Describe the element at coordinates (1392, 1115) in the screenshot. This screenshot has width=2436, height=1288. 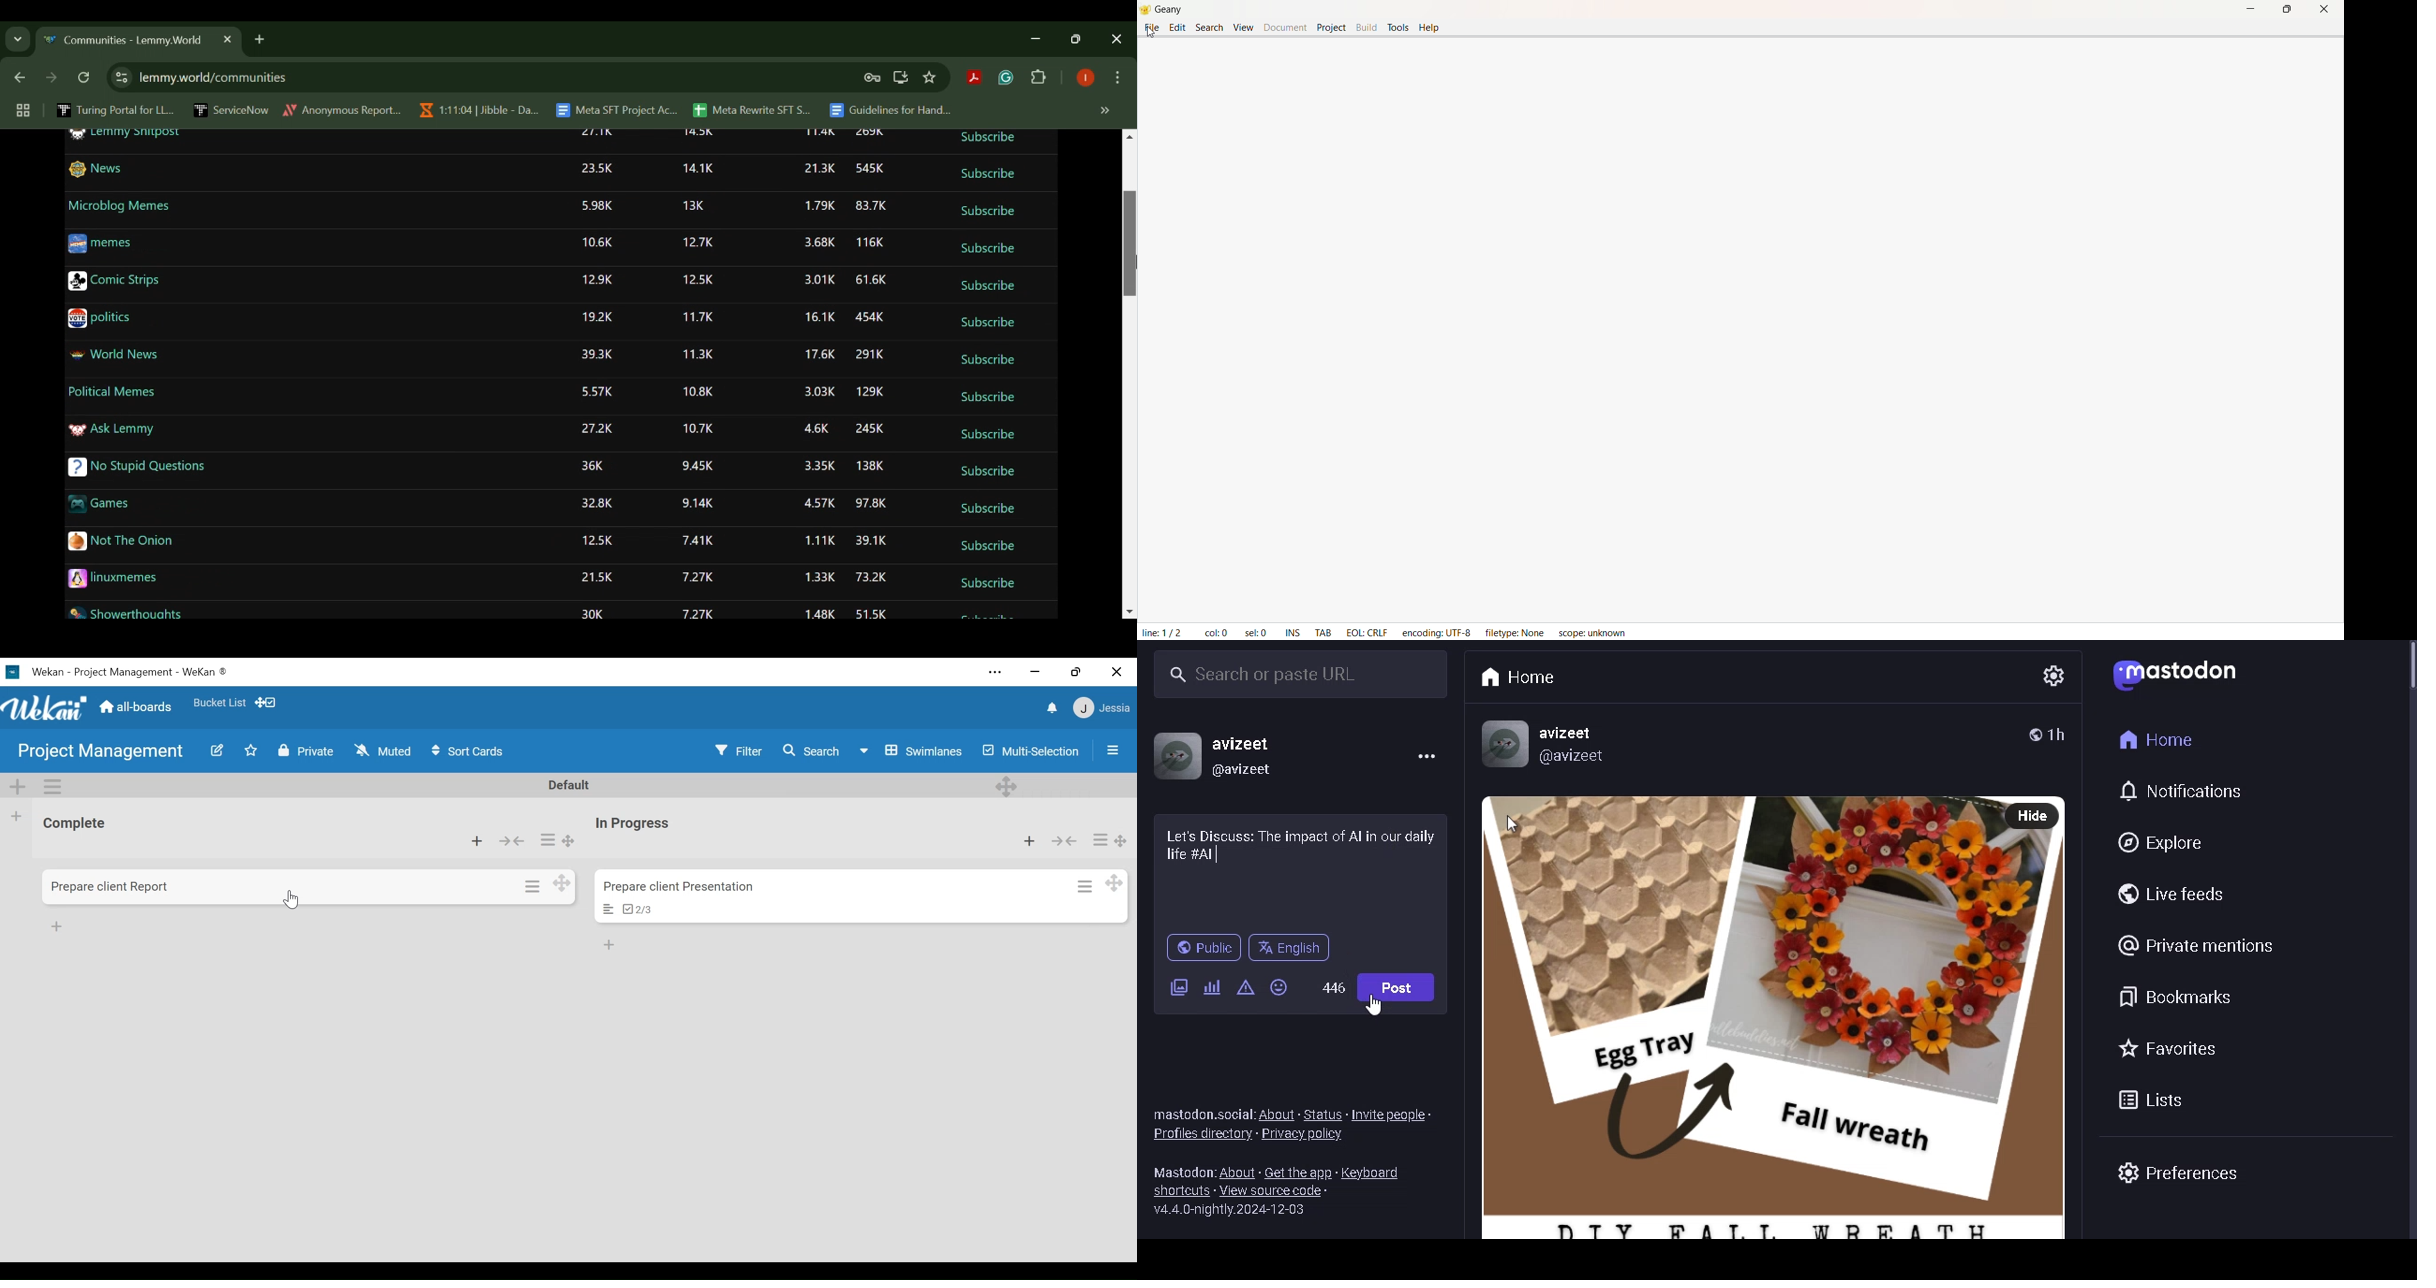
I see `INVITE PEOPLE` at that location.